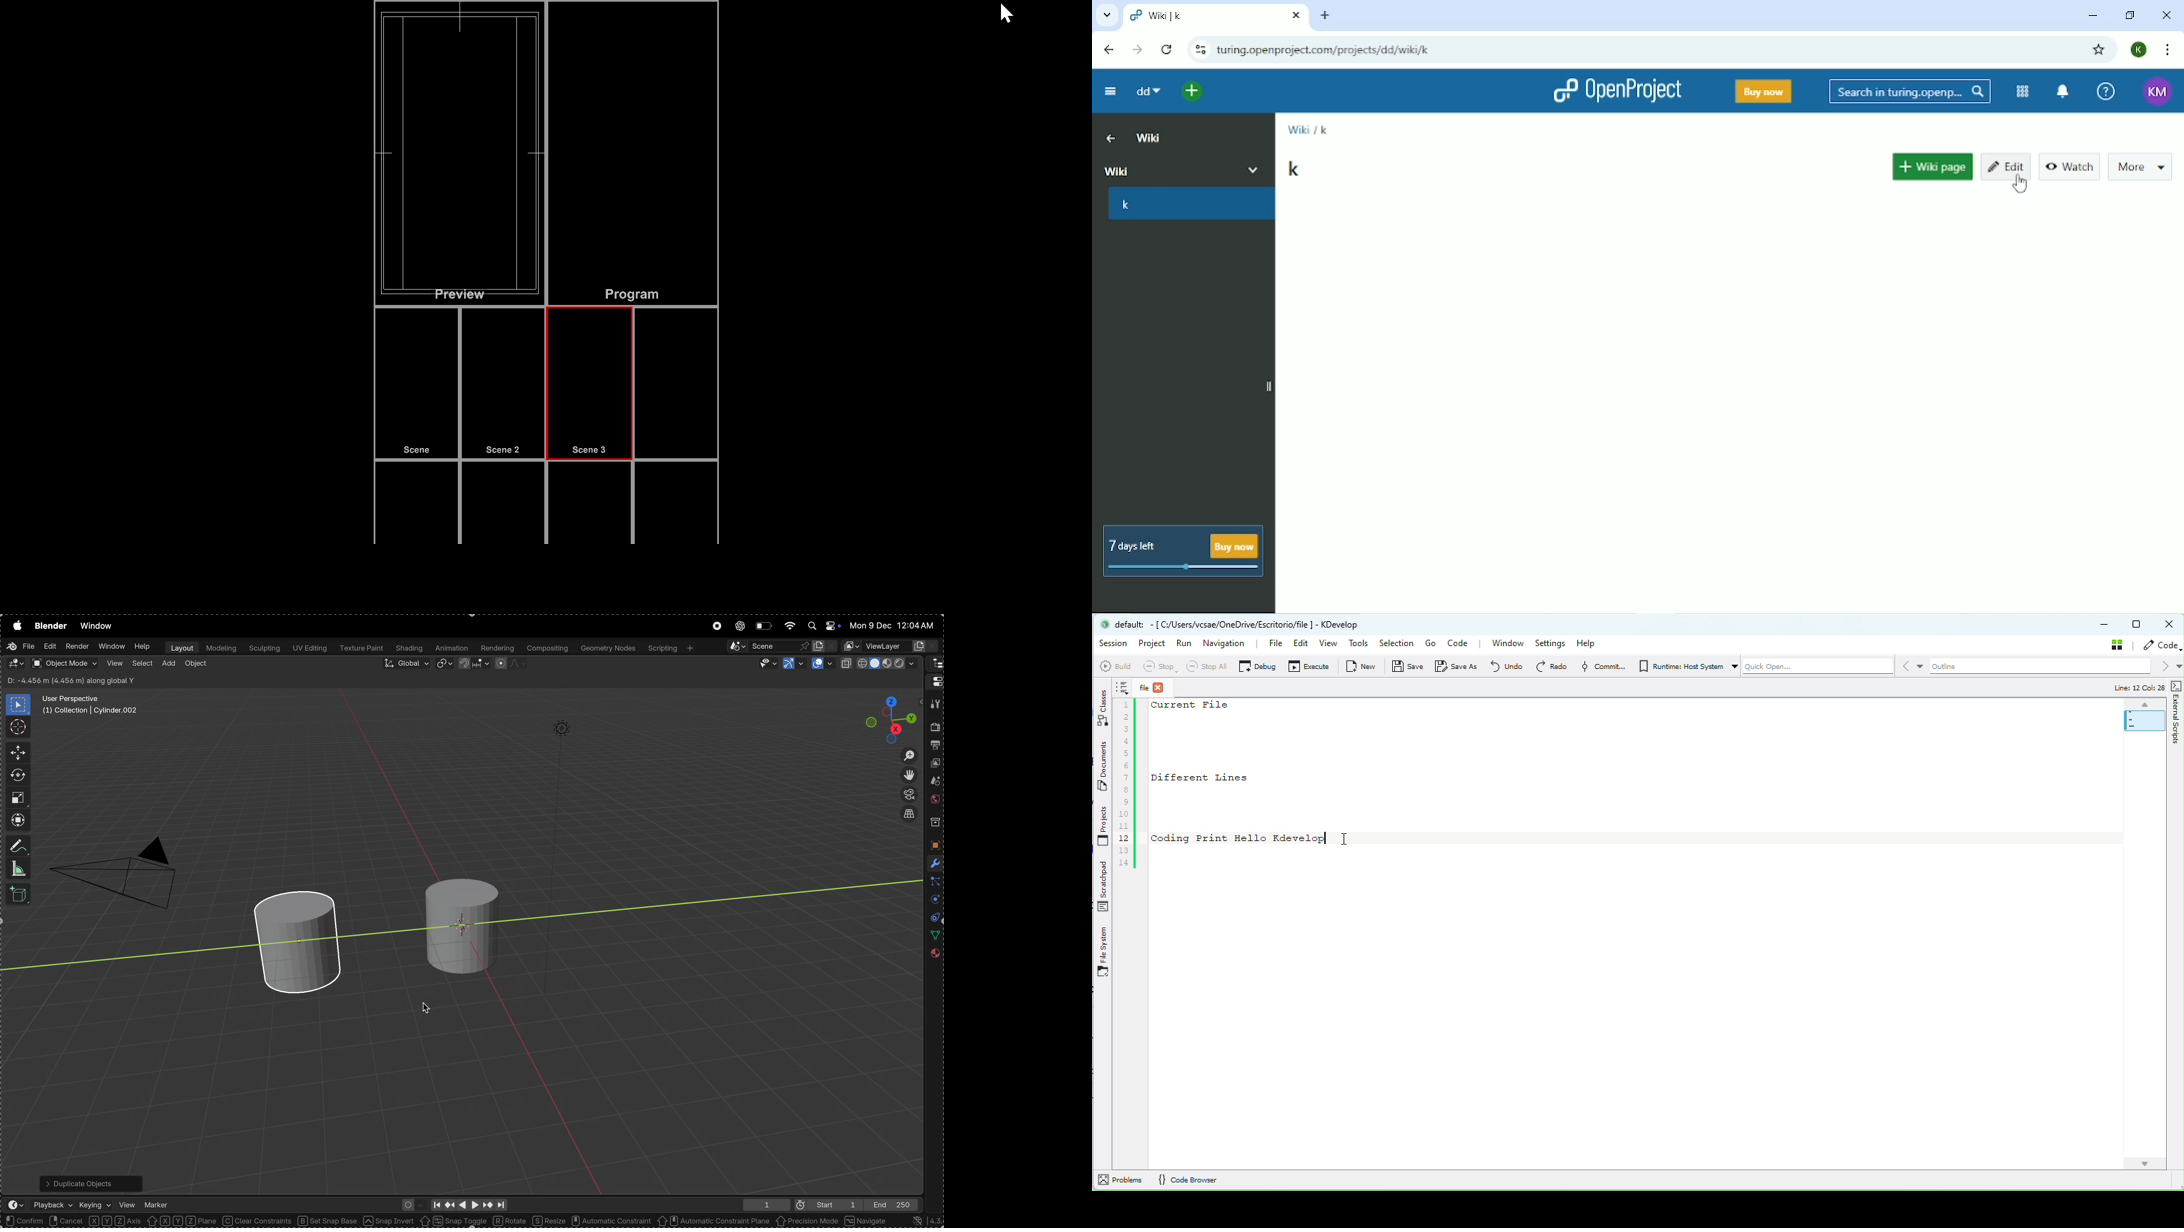 This screenshot has width=2184, height=1232. Describe the element at coordinates (330, 1221) in the screenshot. I see `set snap base` at that location.